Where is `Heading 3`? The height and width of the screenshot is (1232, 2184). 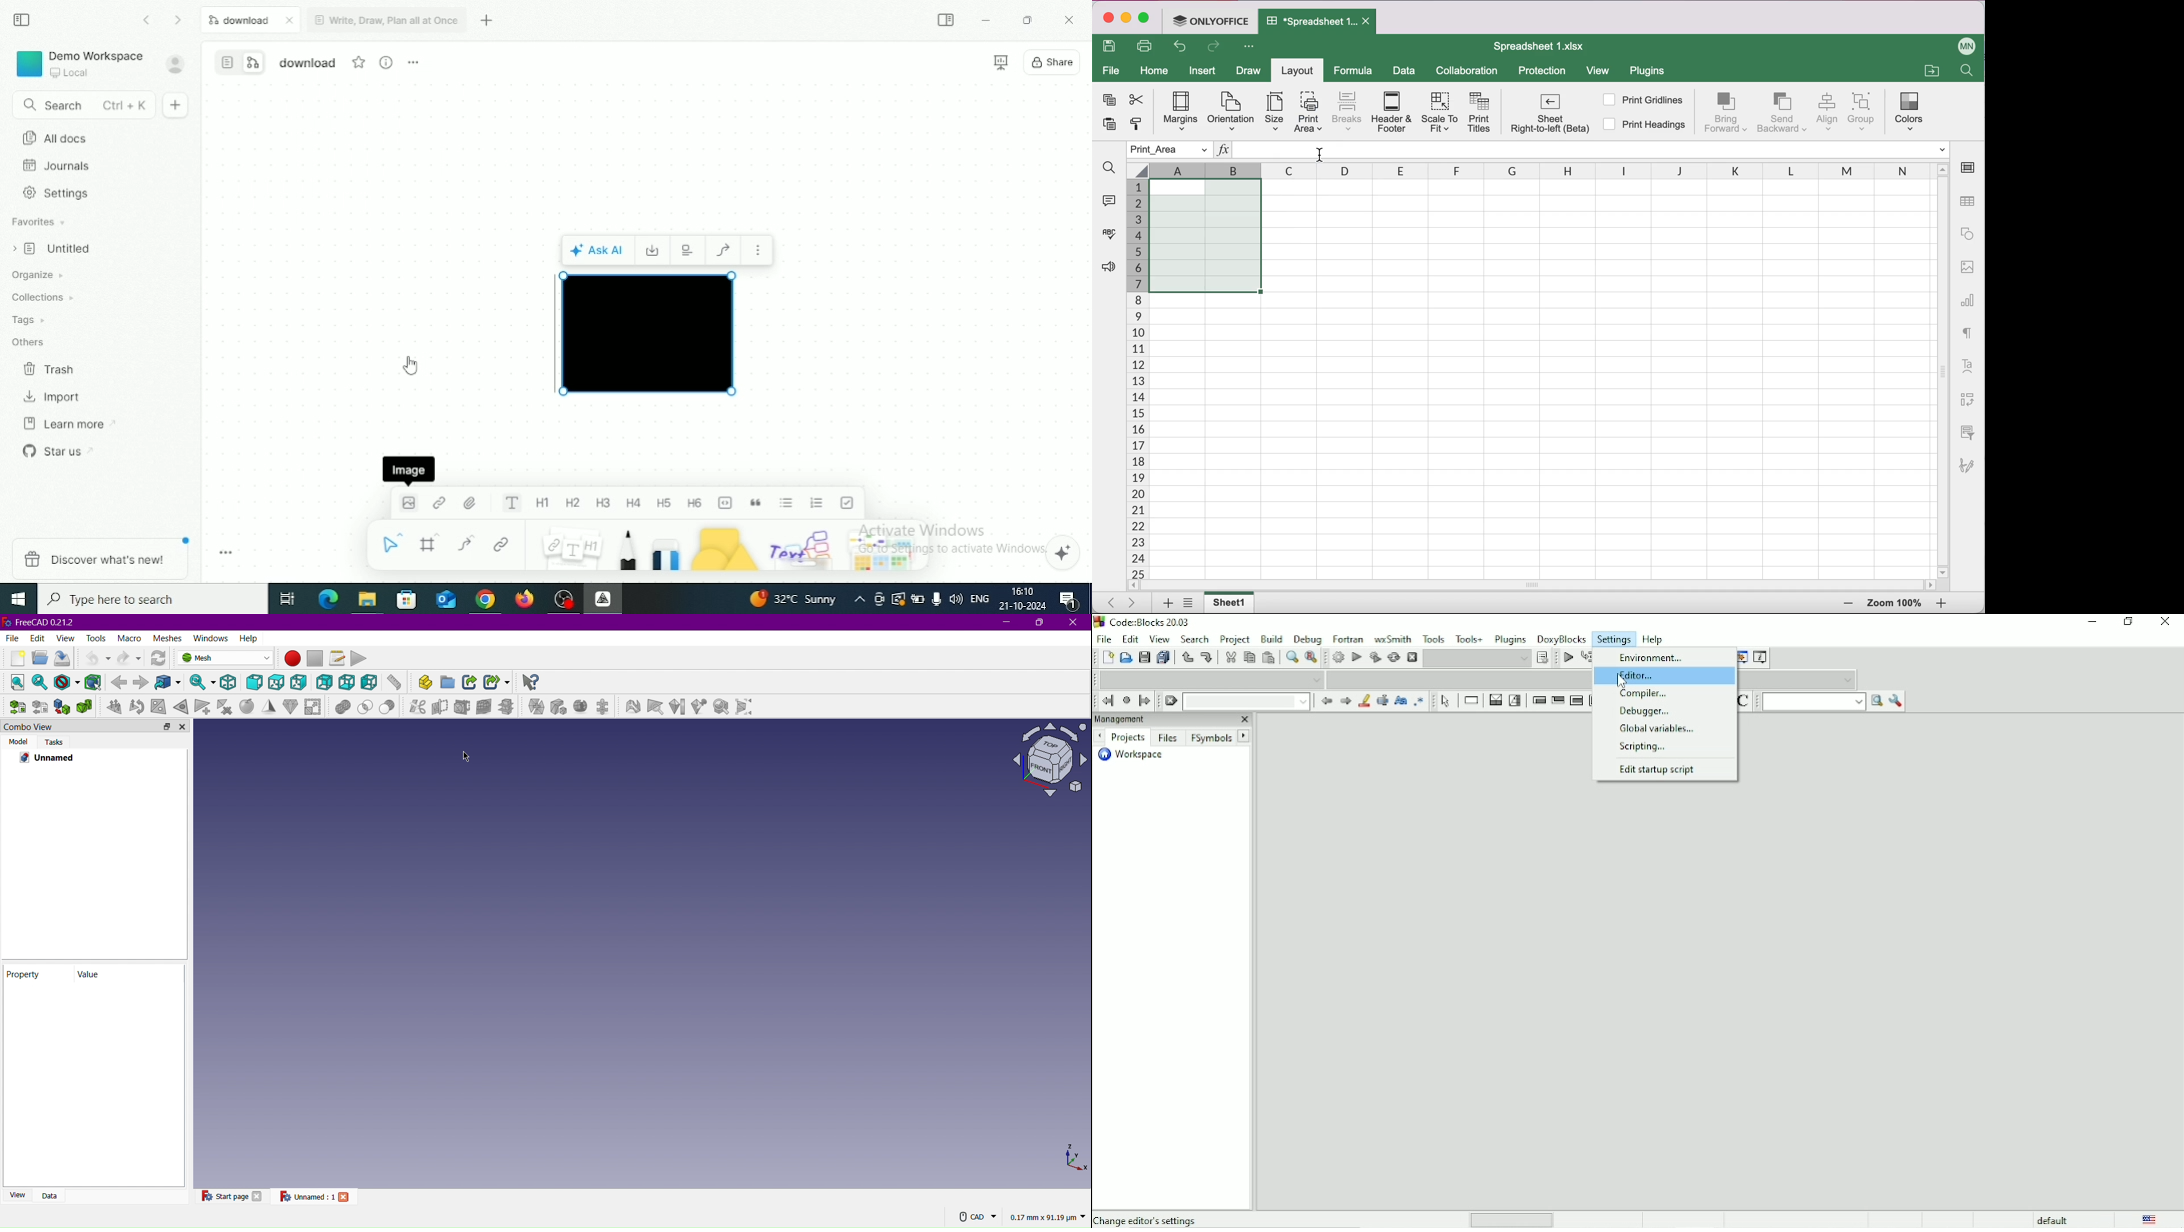
Heading 3 is located at coordinates (604, 503).